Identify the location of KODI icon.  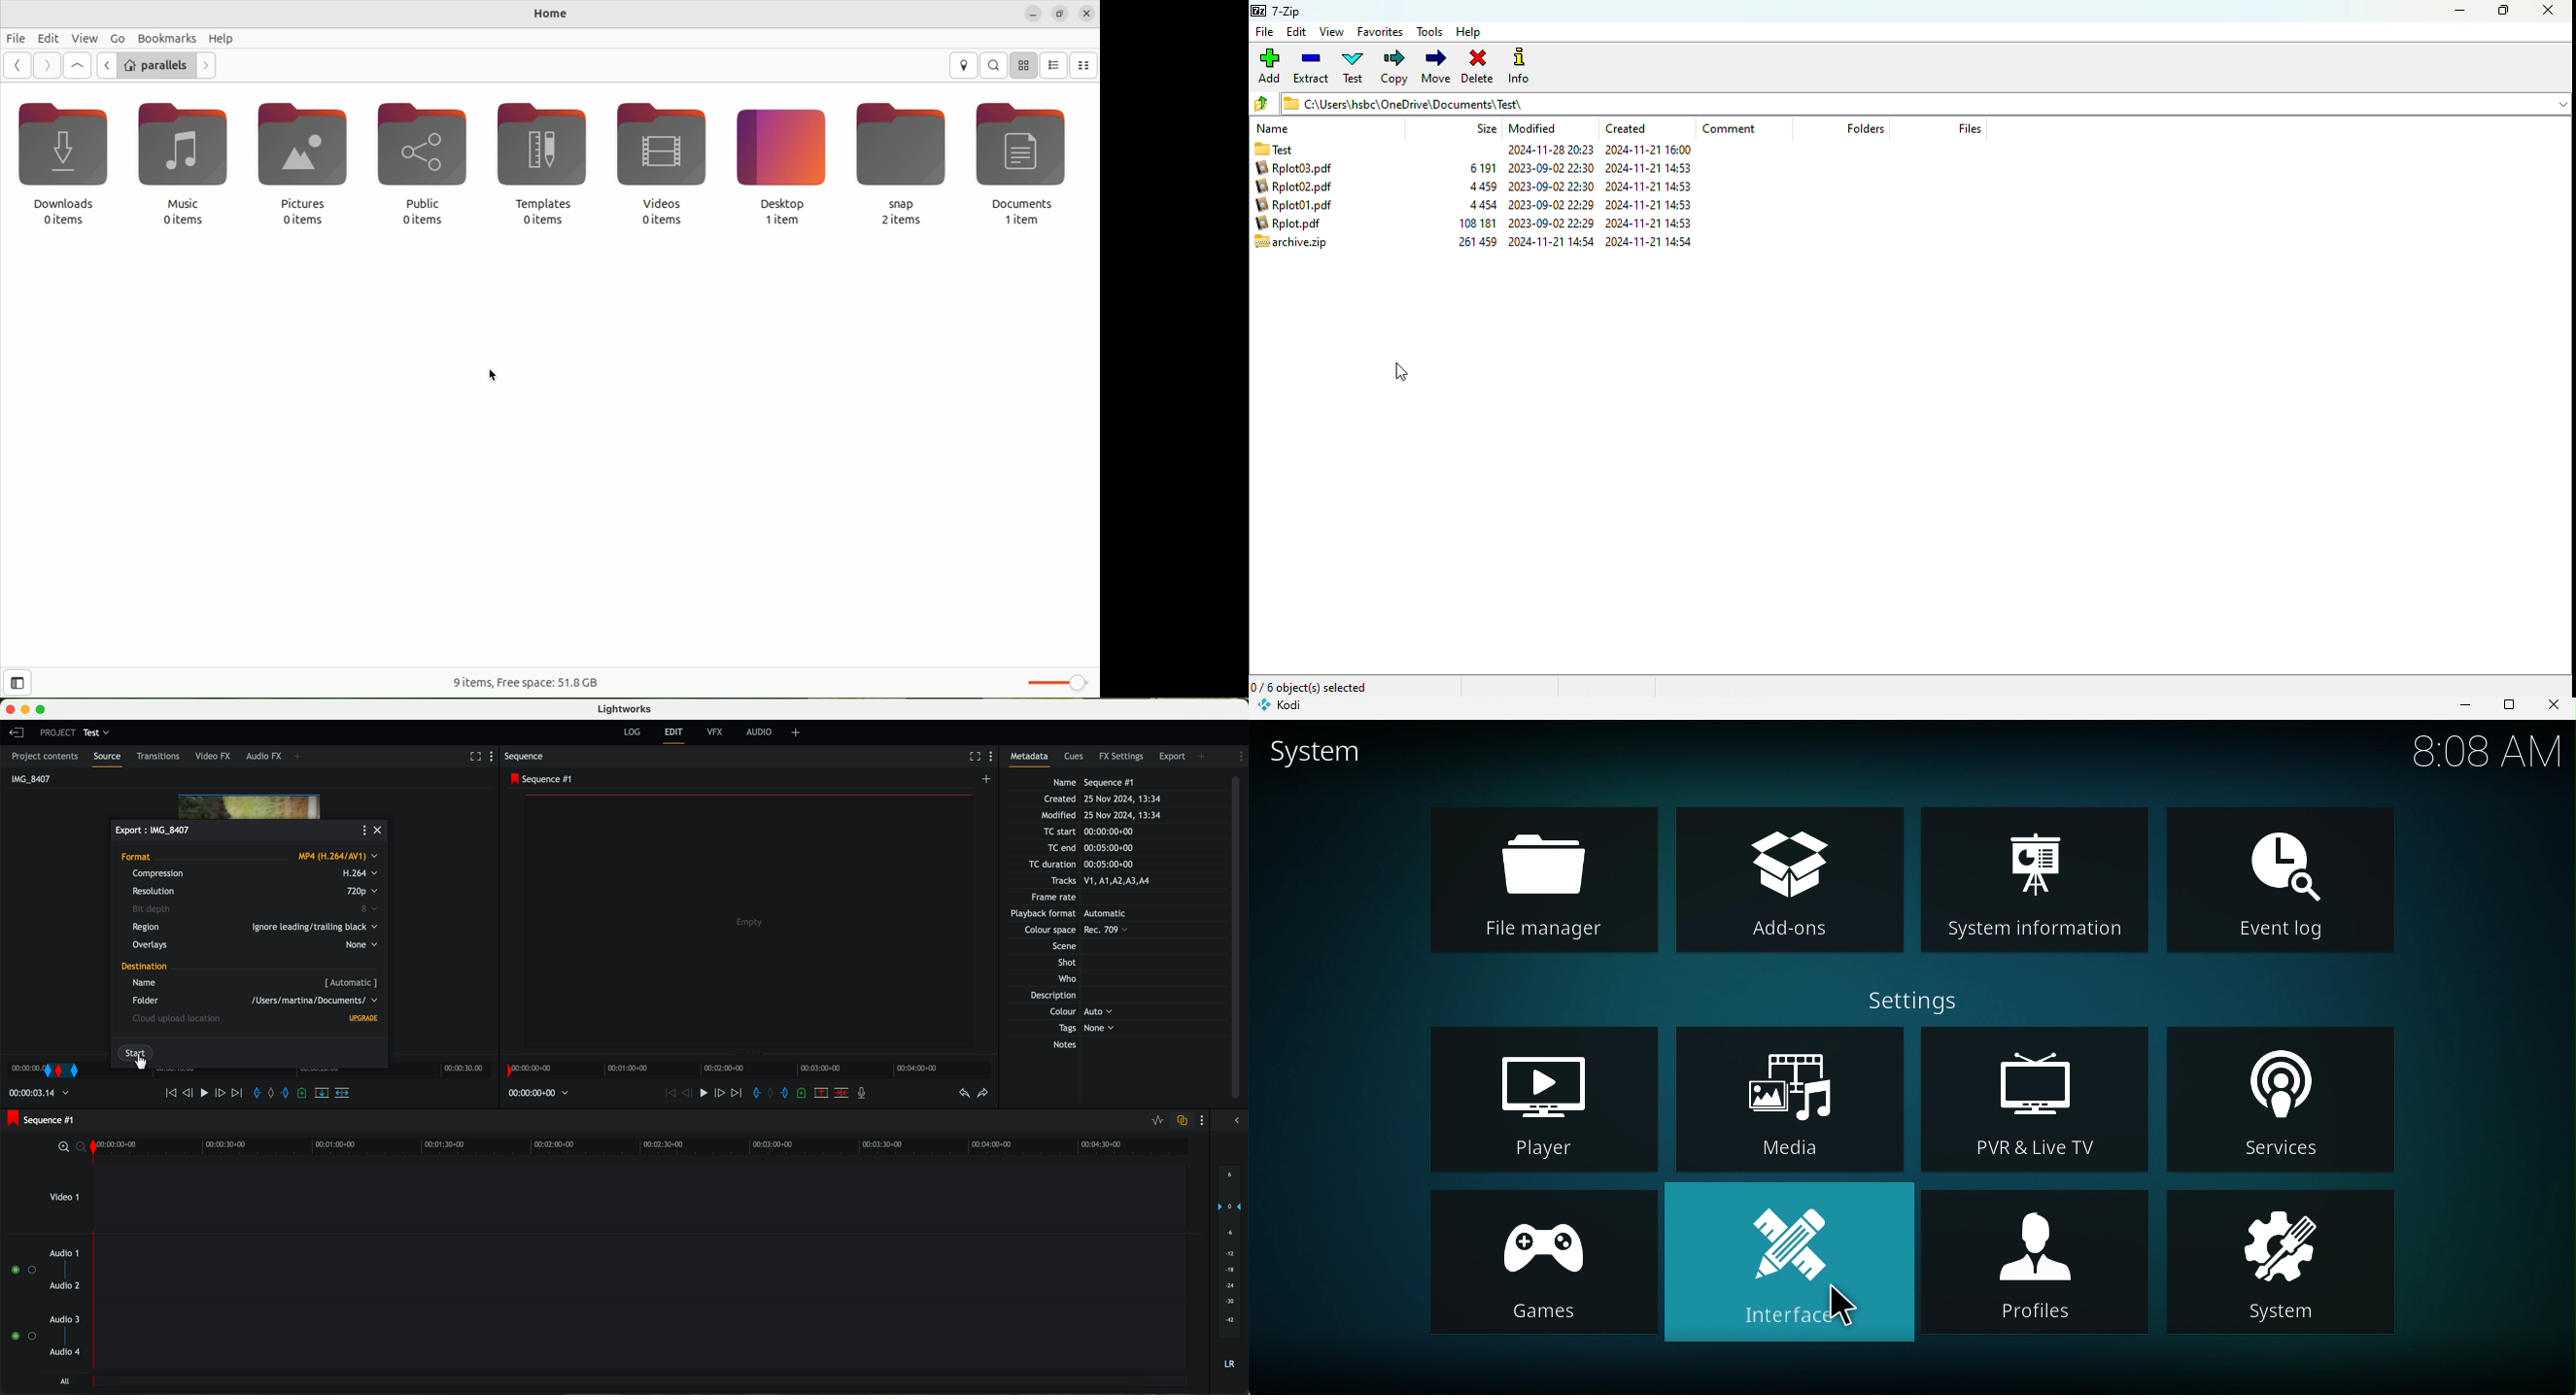
(1294, 709).